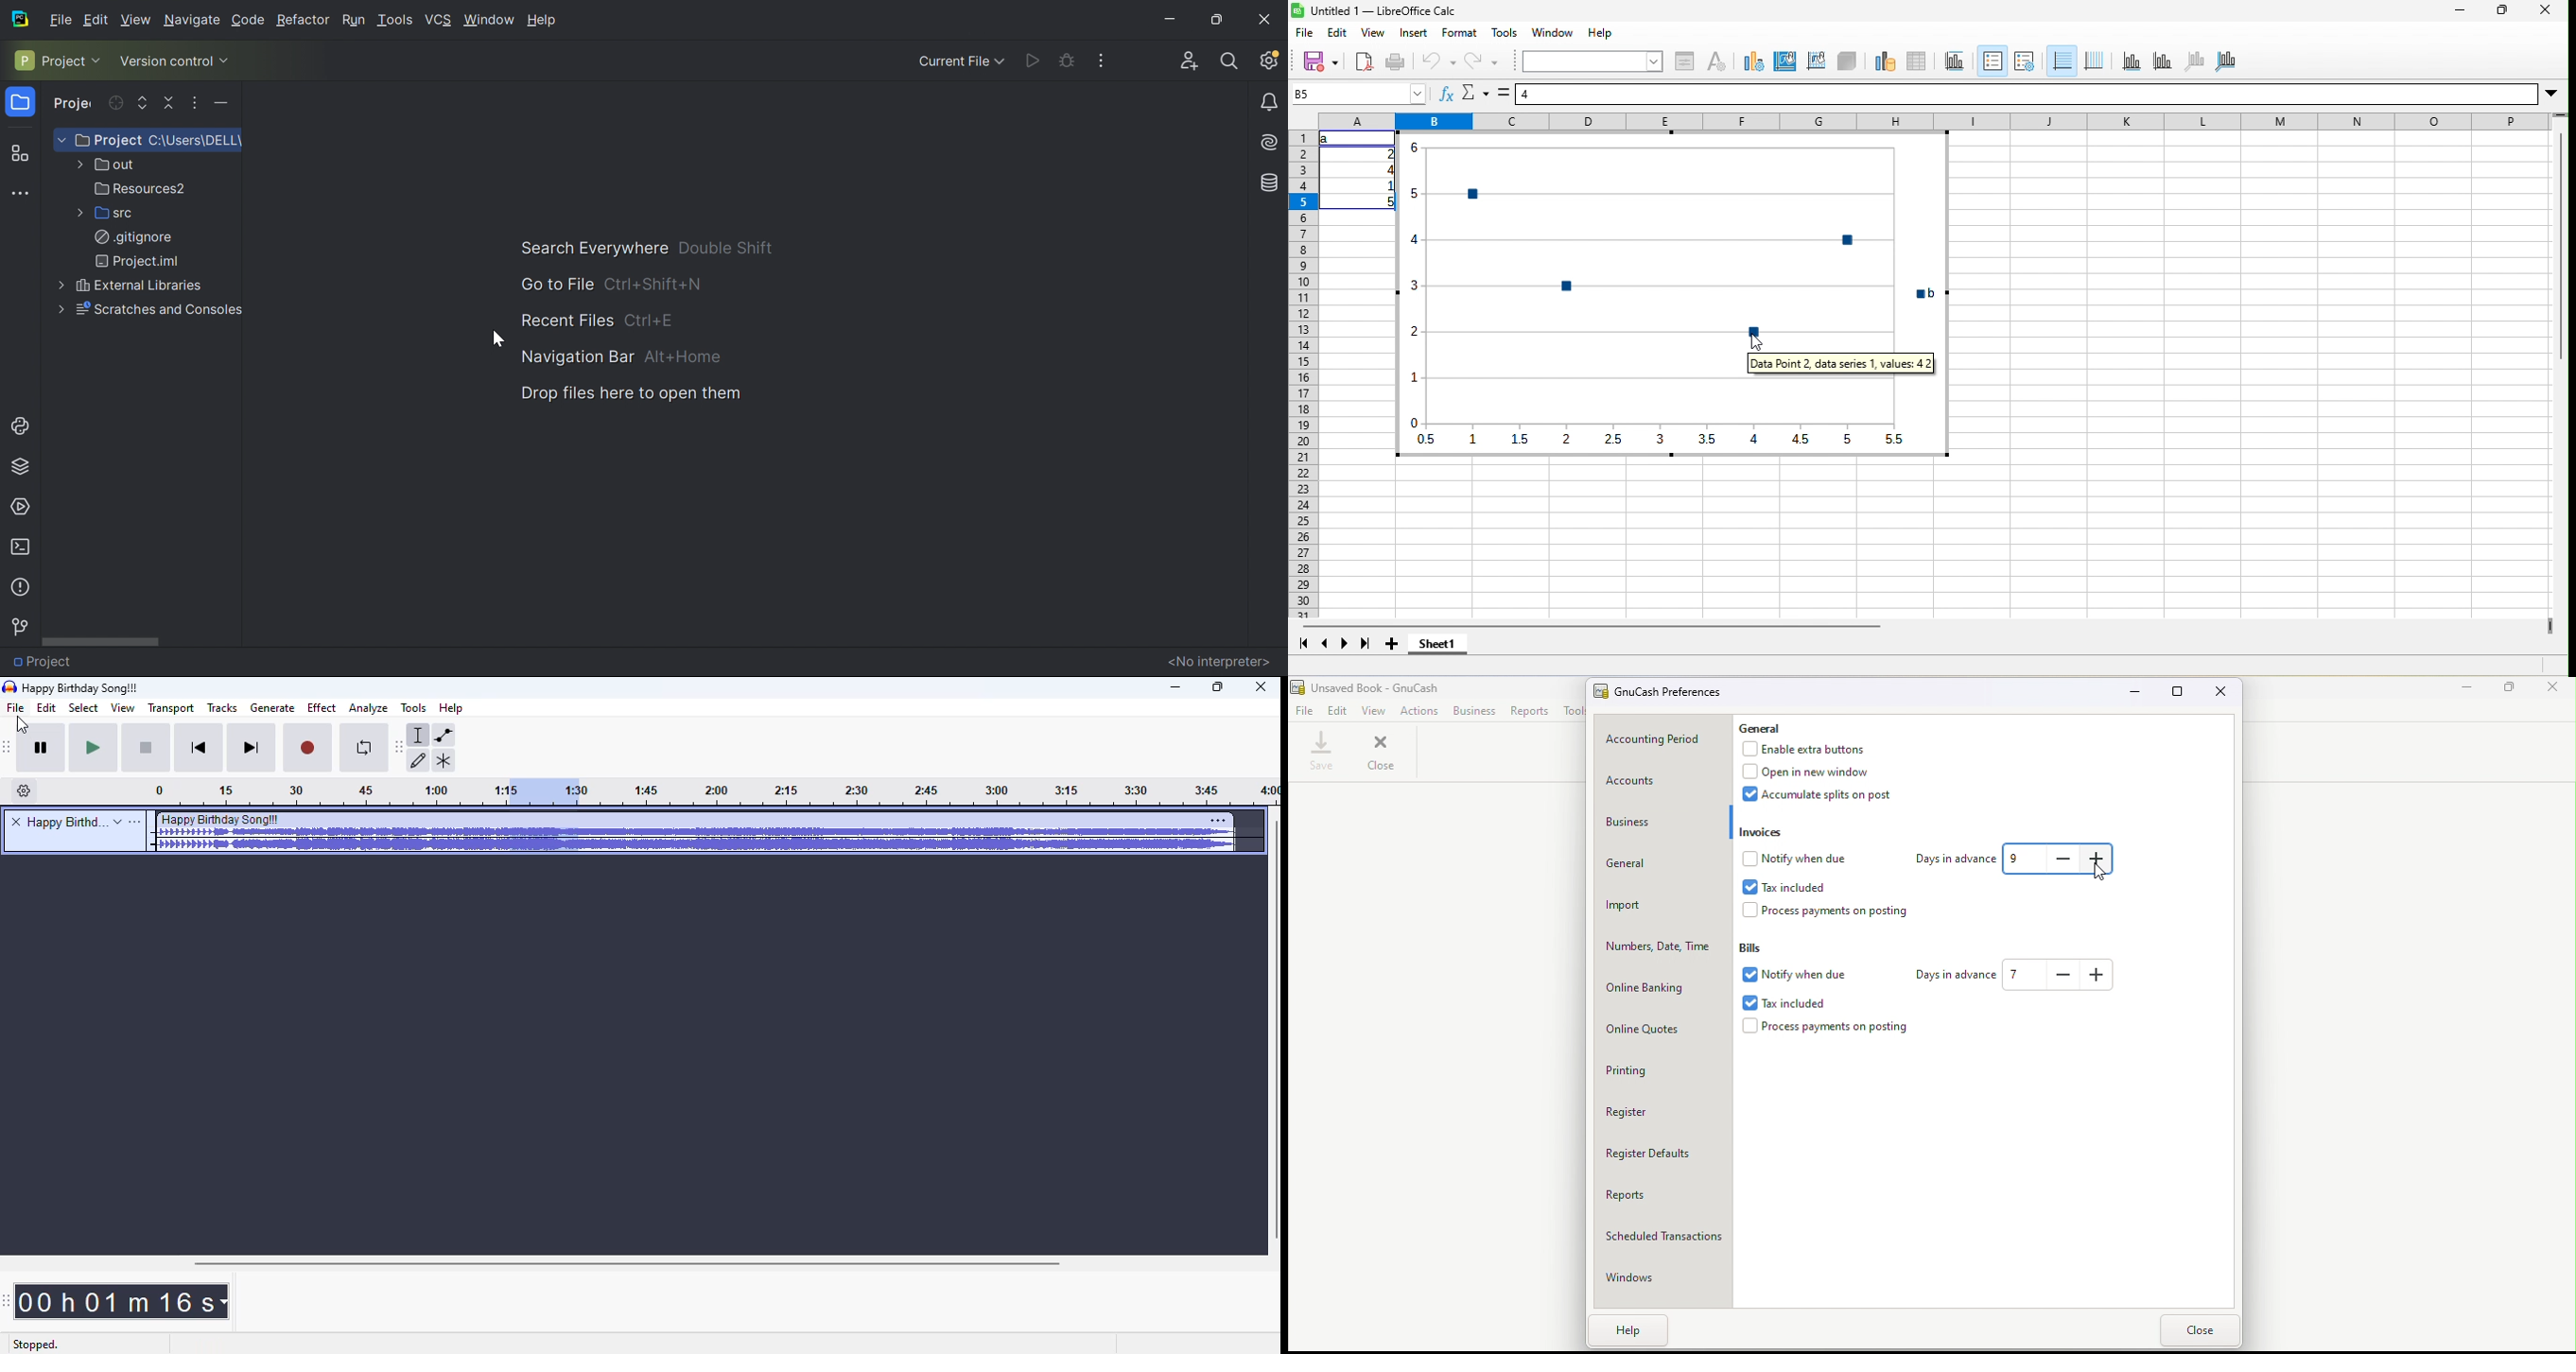 The height and width of the screenshot is (1372, 2576). Describe the element at coordinates (2025, 63) in the screenshot. I see `legend` at that location.